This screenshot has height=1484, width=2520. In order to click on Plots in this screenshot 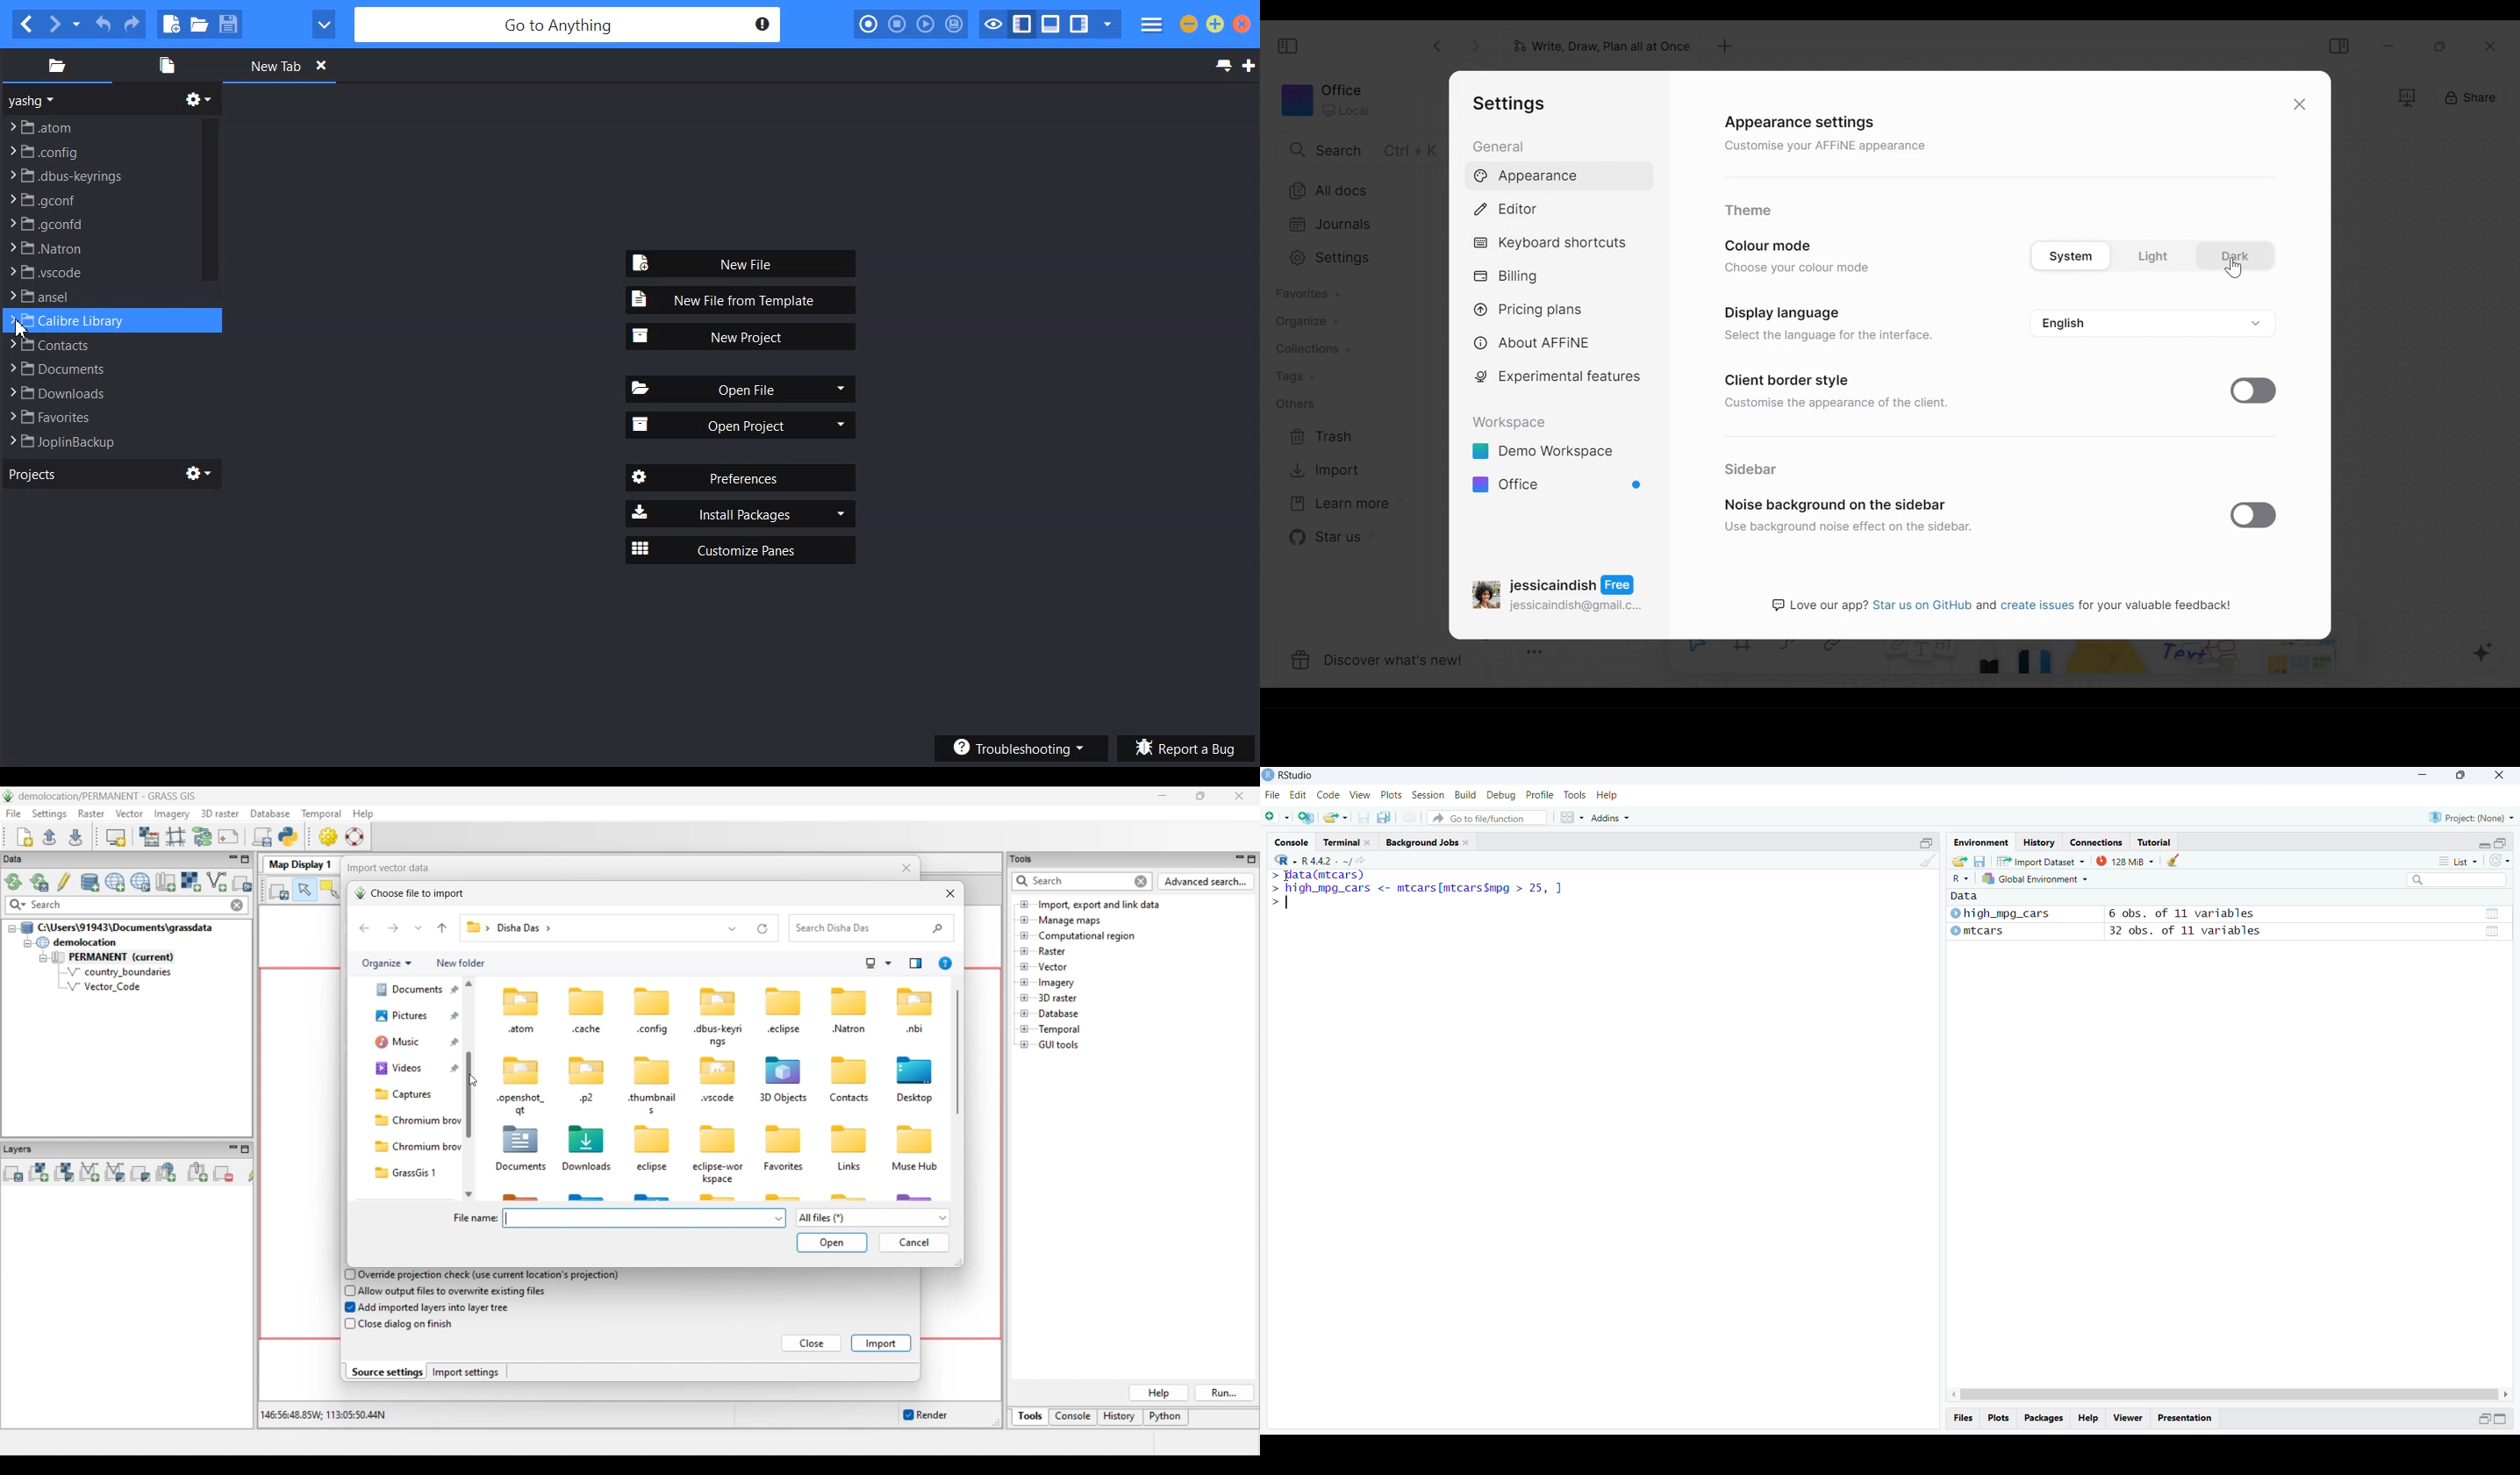, I will do `click(1391, 795)`.